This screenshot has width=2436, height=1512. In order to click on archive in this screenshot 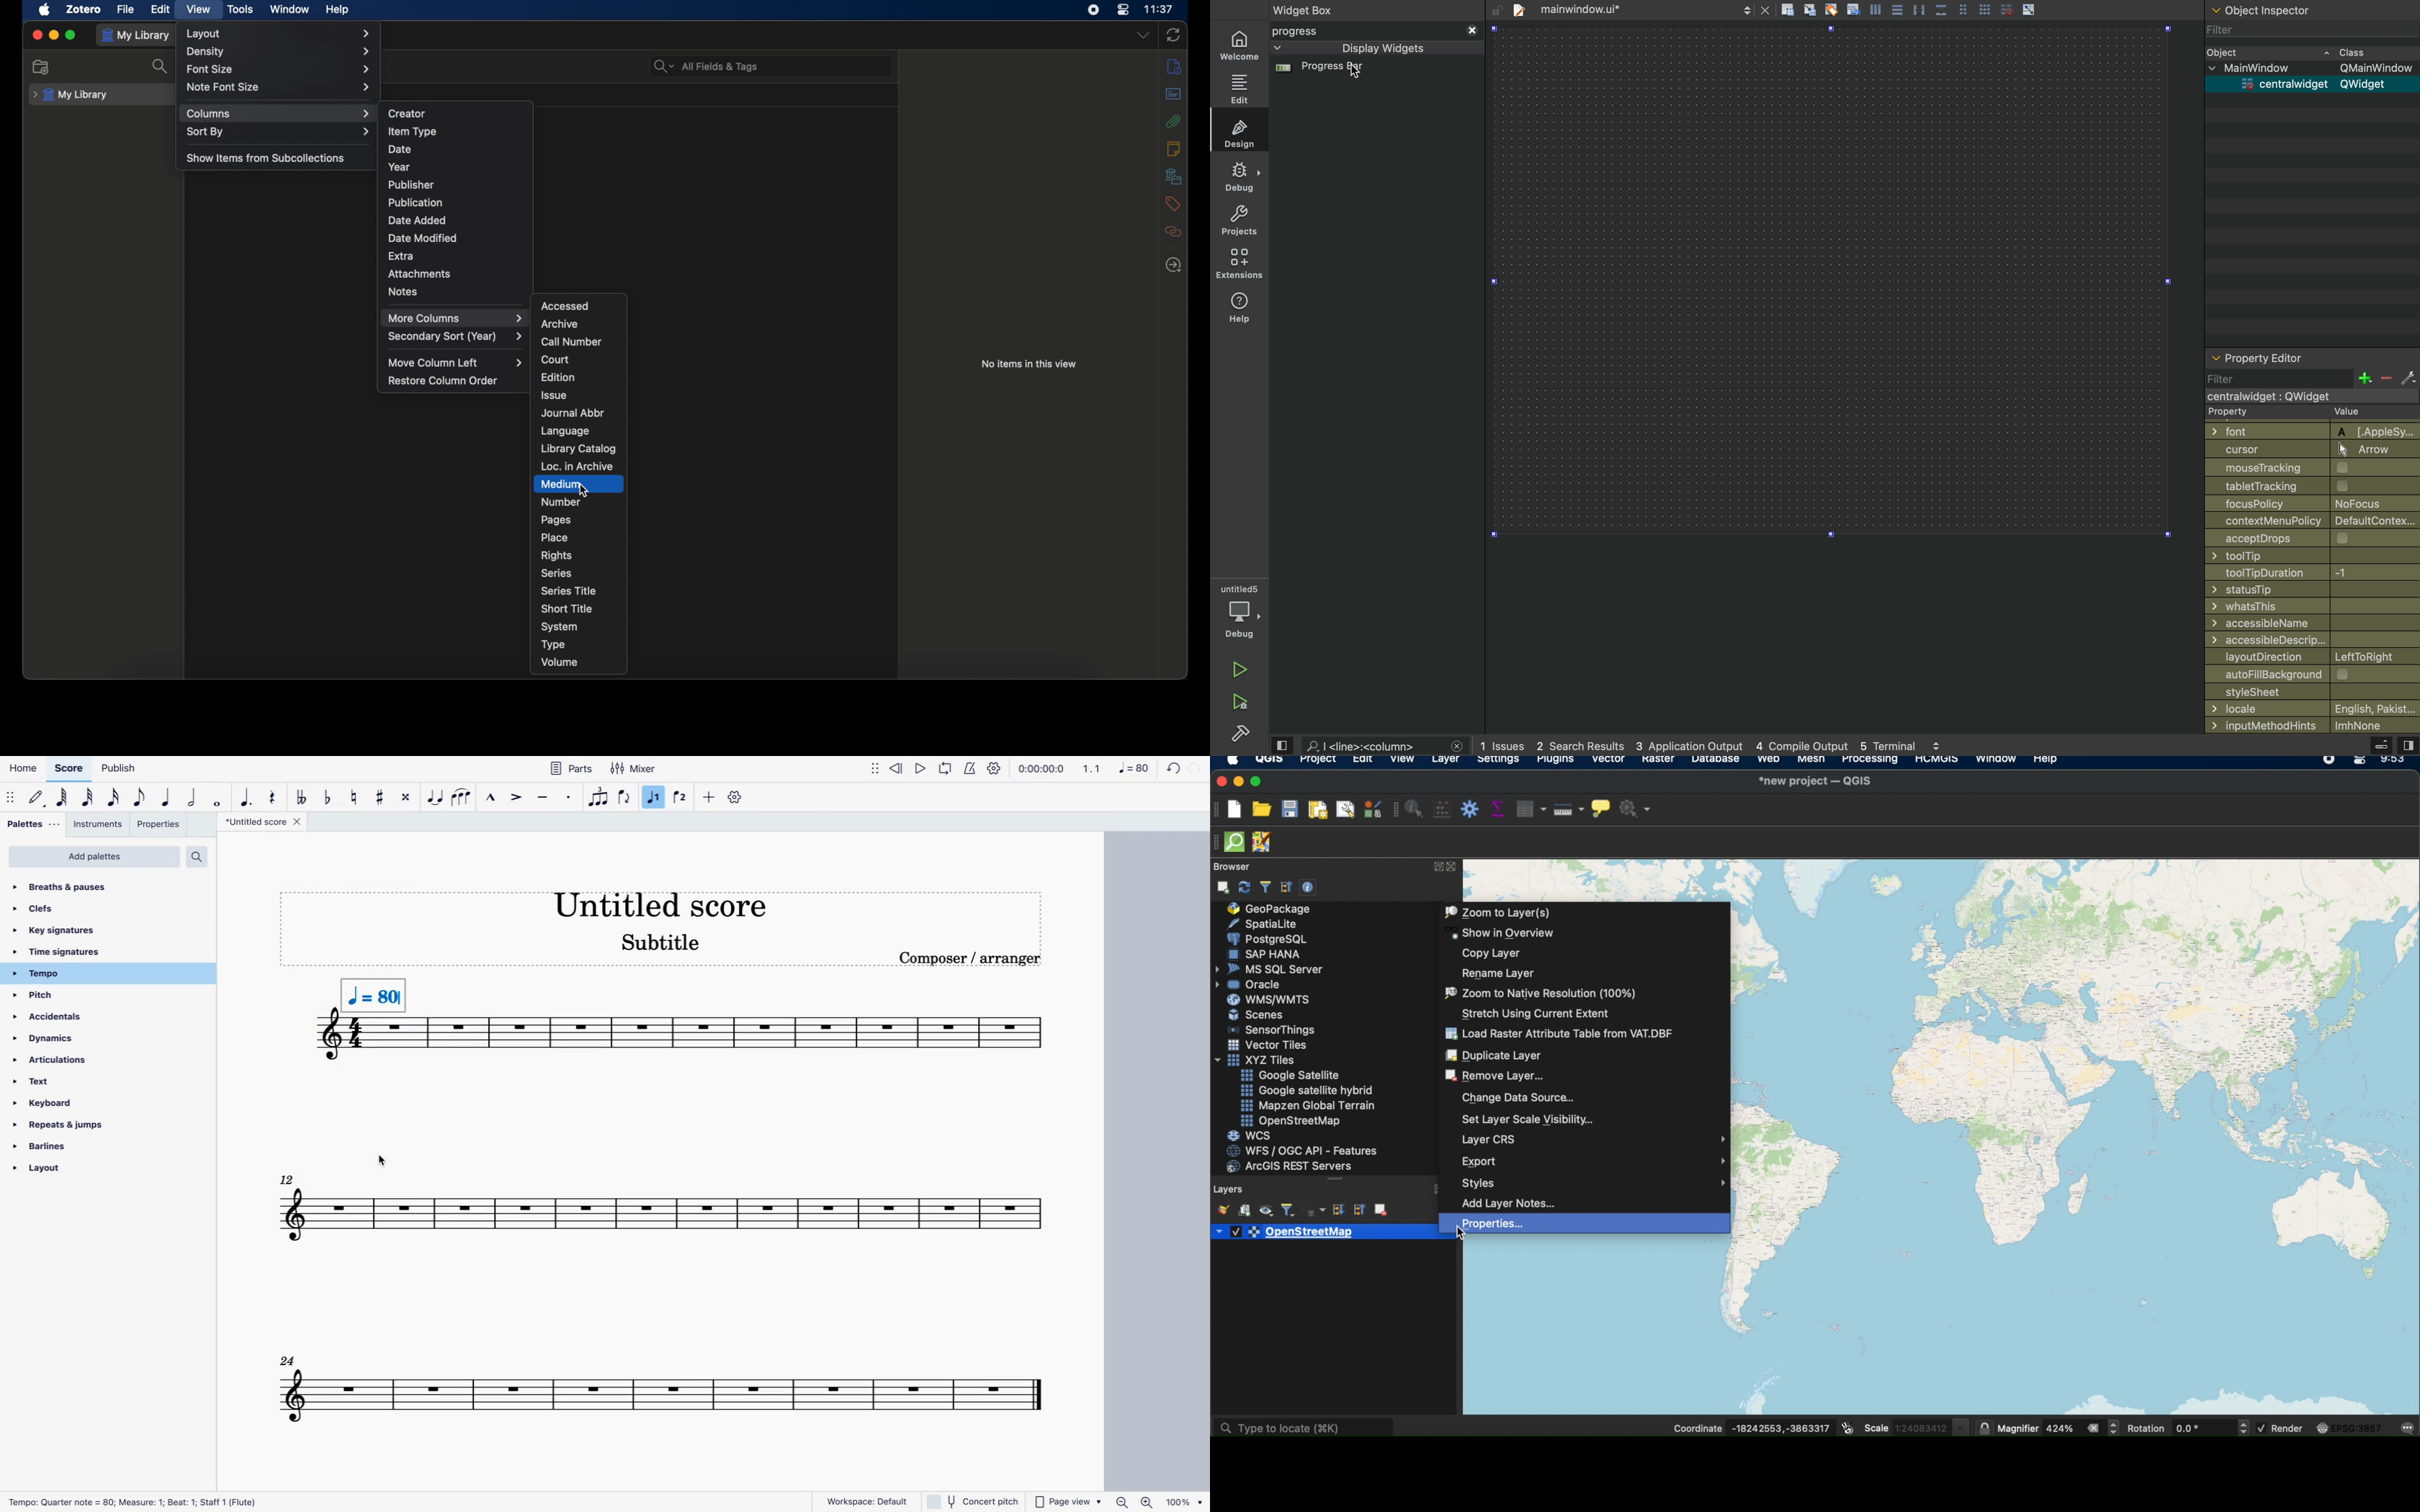, I will do `click(559, 324)`.